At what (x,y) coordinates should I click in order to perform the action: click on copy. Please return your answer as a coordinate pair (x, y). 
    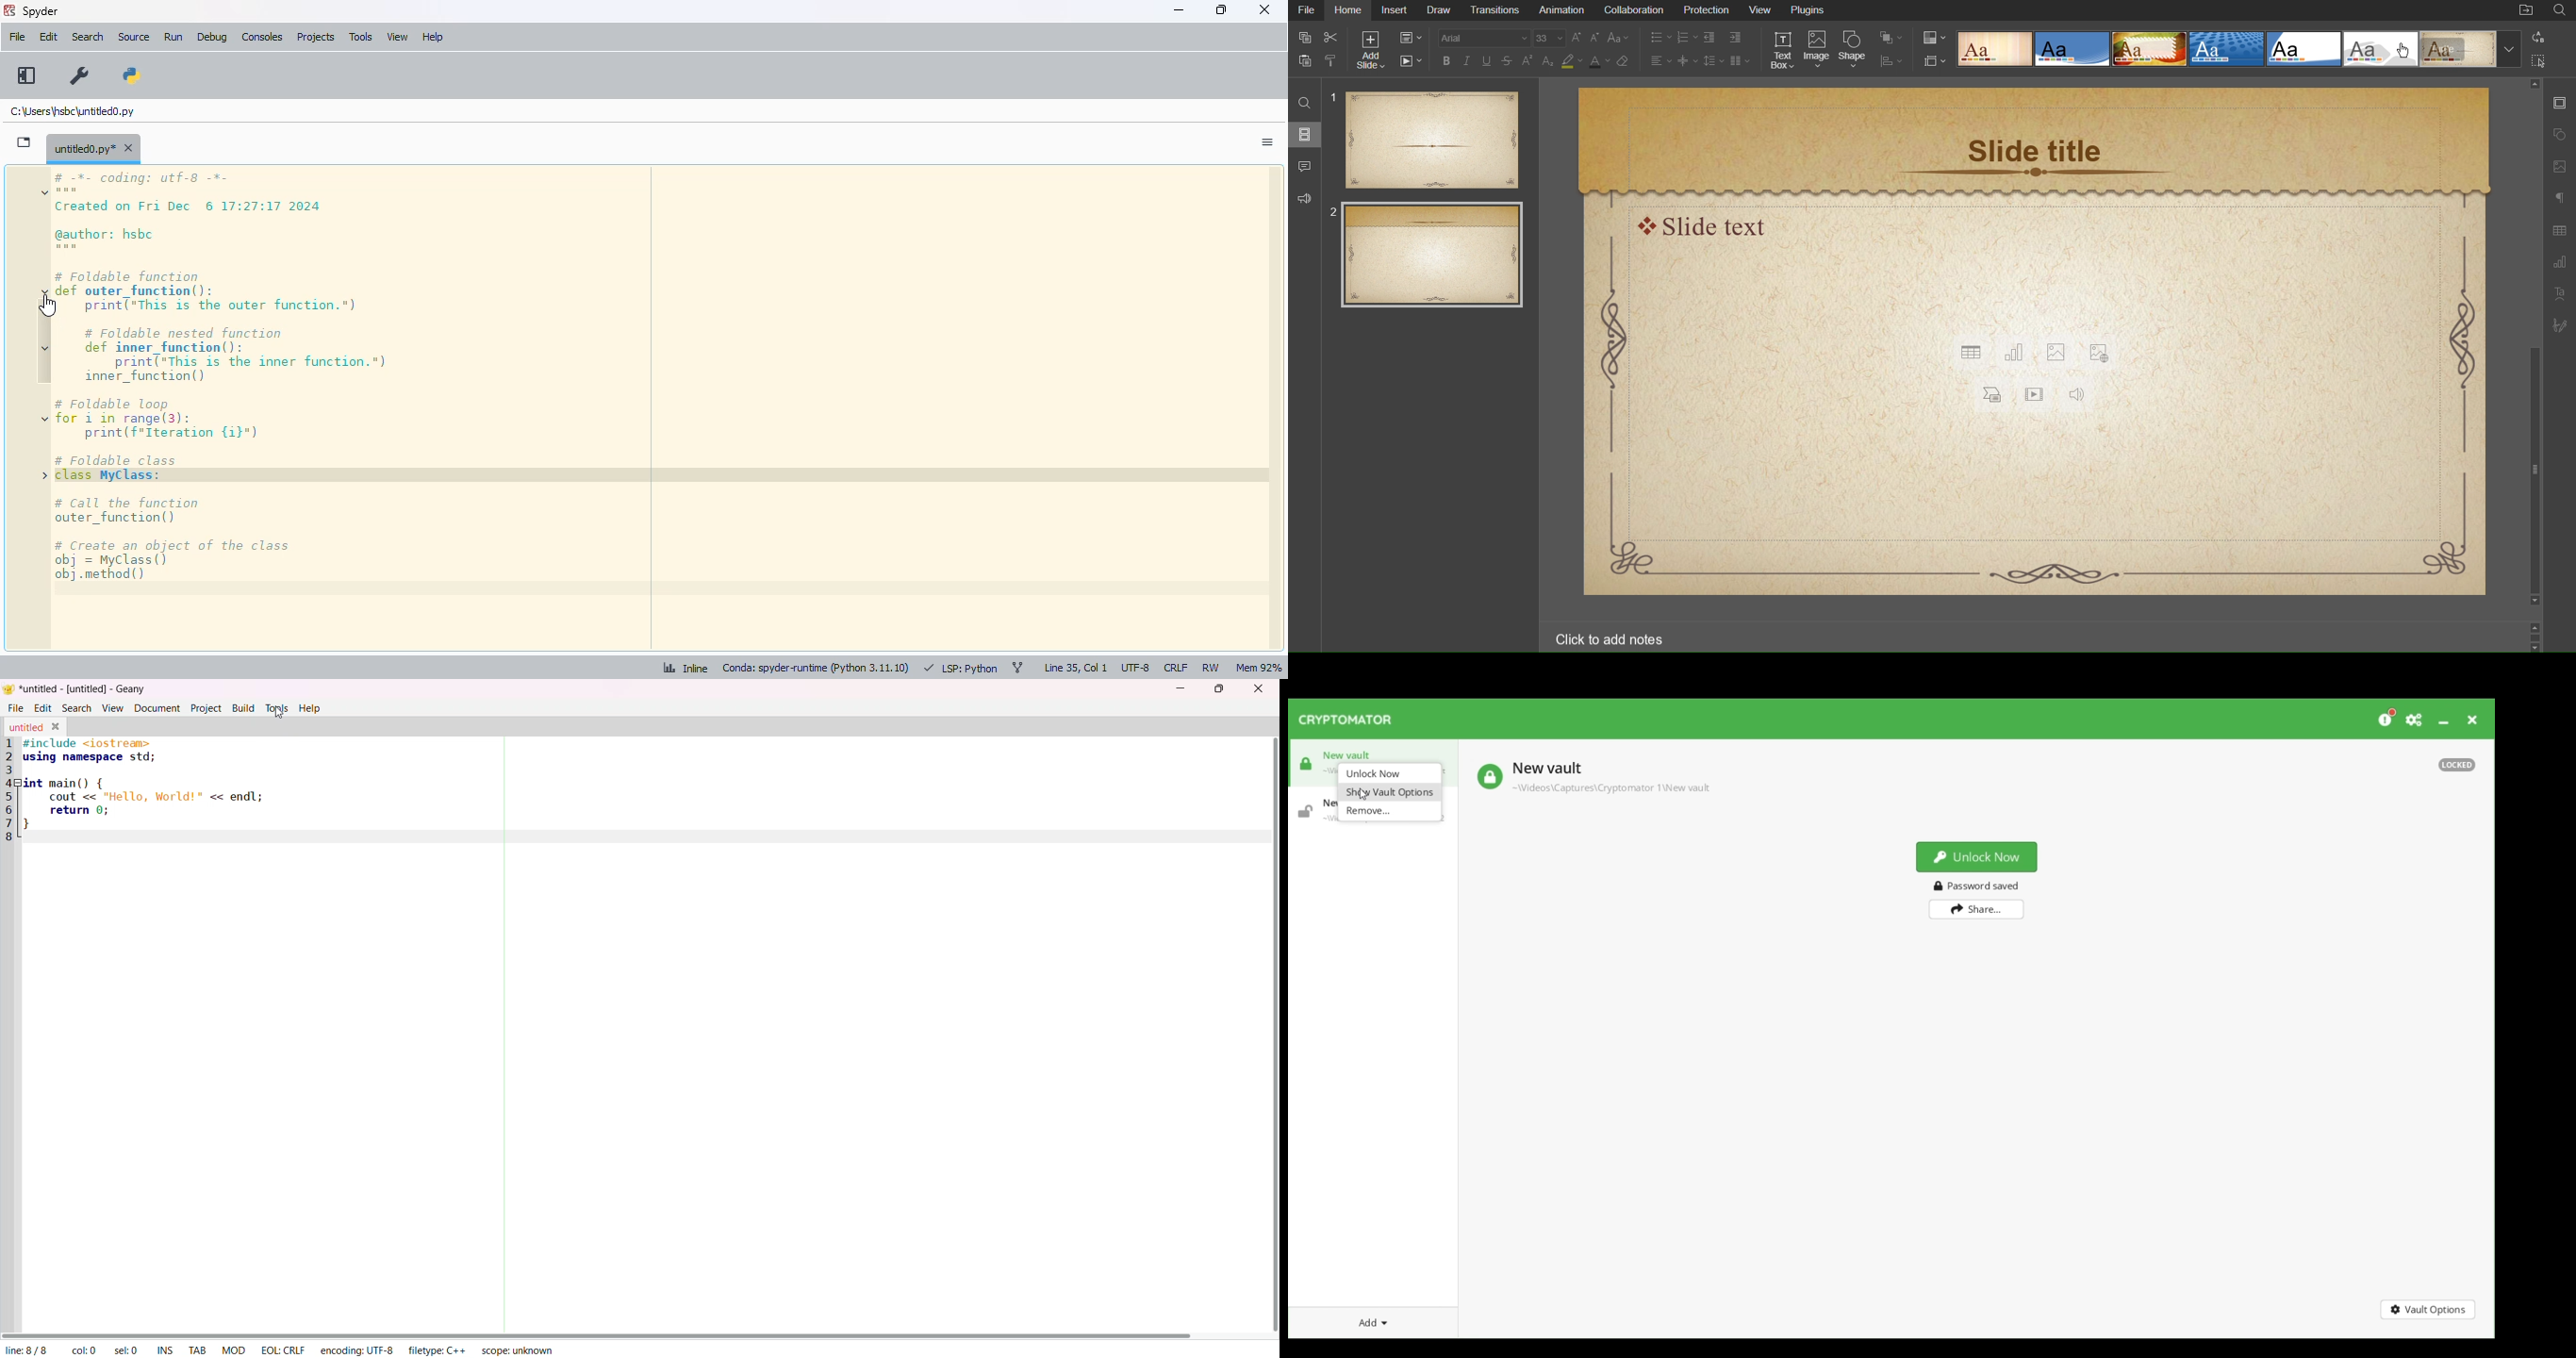
    Looking at the image, I should click on (1306, 39).